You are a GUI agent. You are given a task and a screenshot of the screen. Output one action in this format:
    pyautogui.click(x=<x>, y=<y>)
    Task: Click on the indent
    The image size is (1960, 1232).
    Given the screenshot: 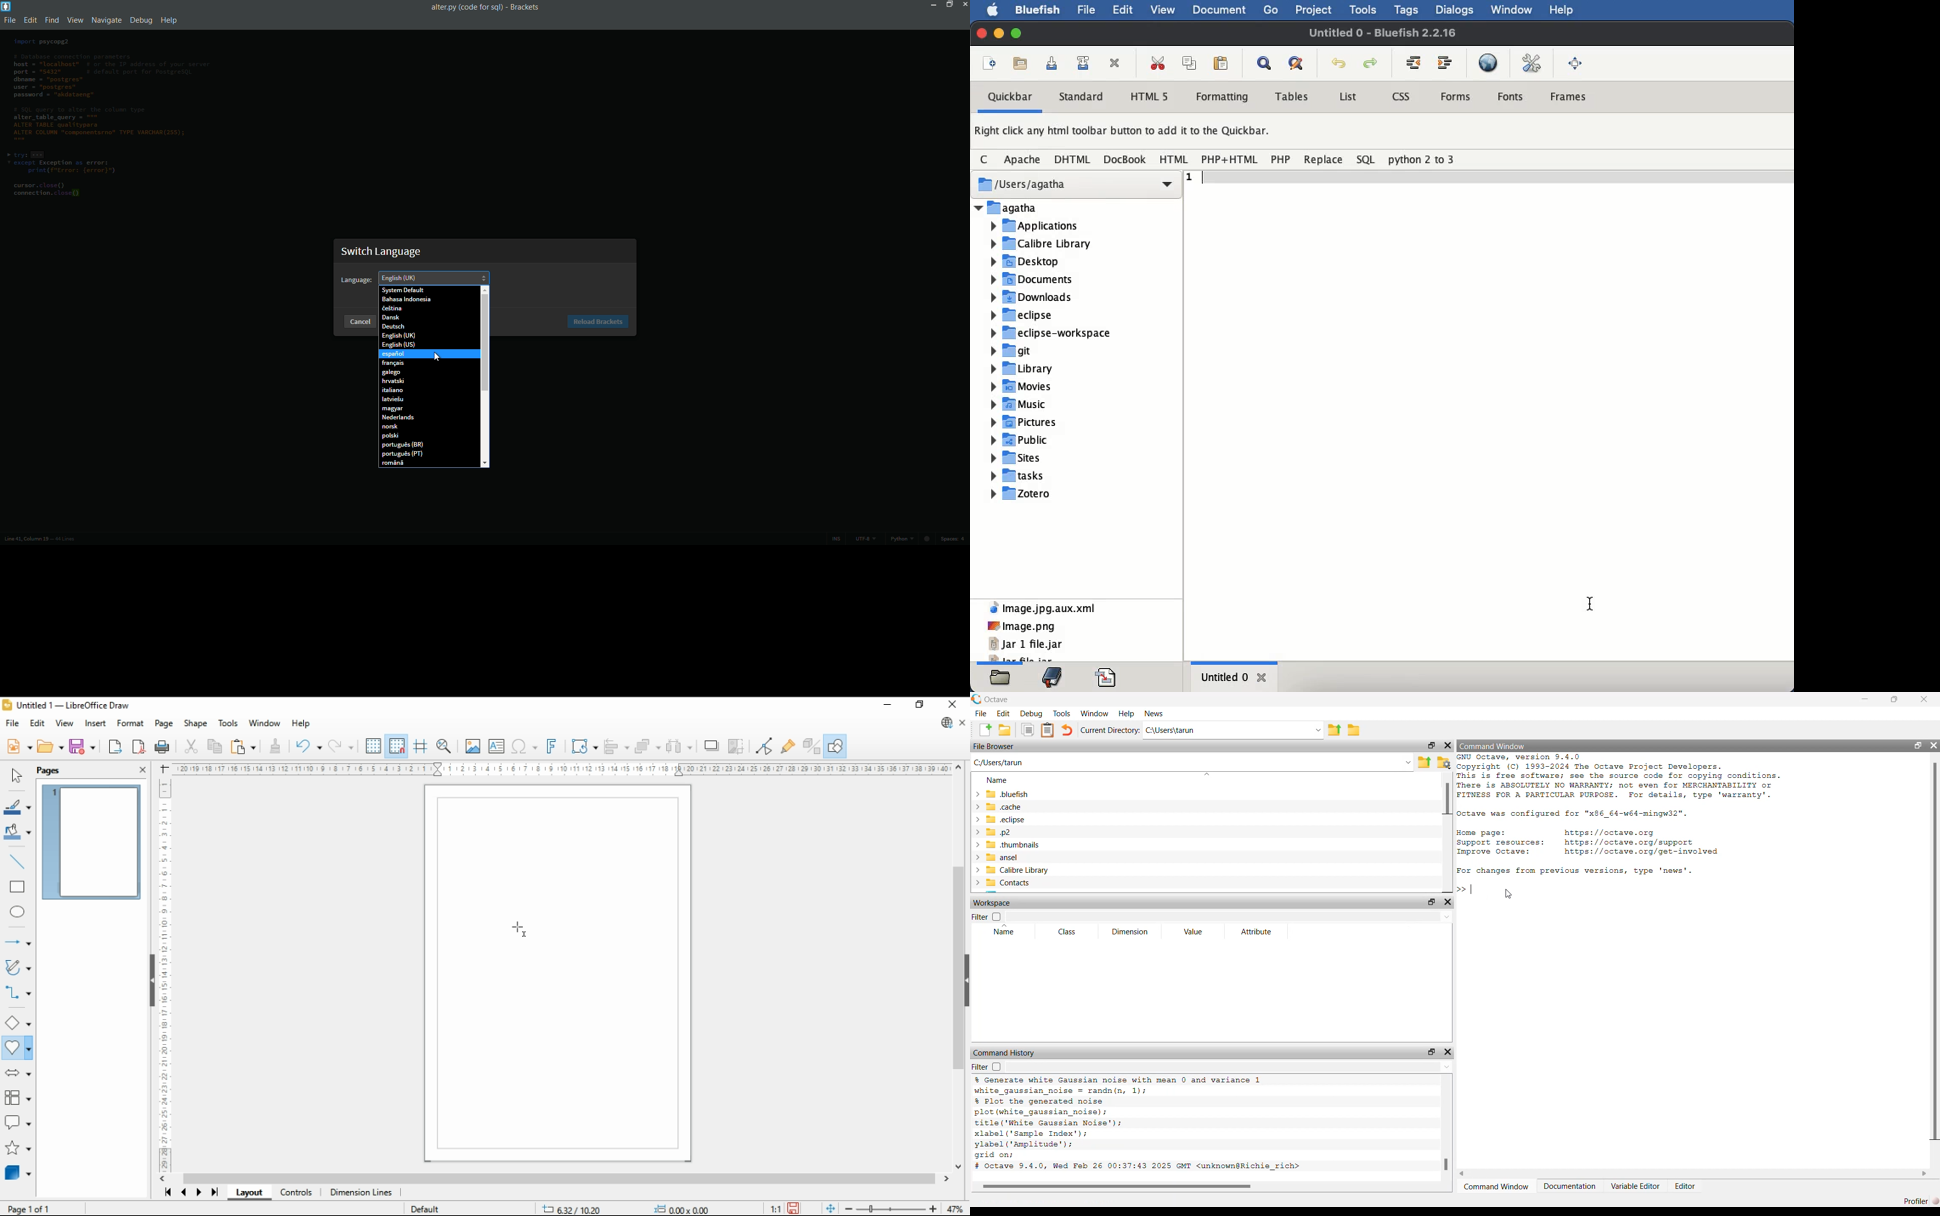 What is the action you would take?
    pyautogui.click(x=1449, y=62)
    